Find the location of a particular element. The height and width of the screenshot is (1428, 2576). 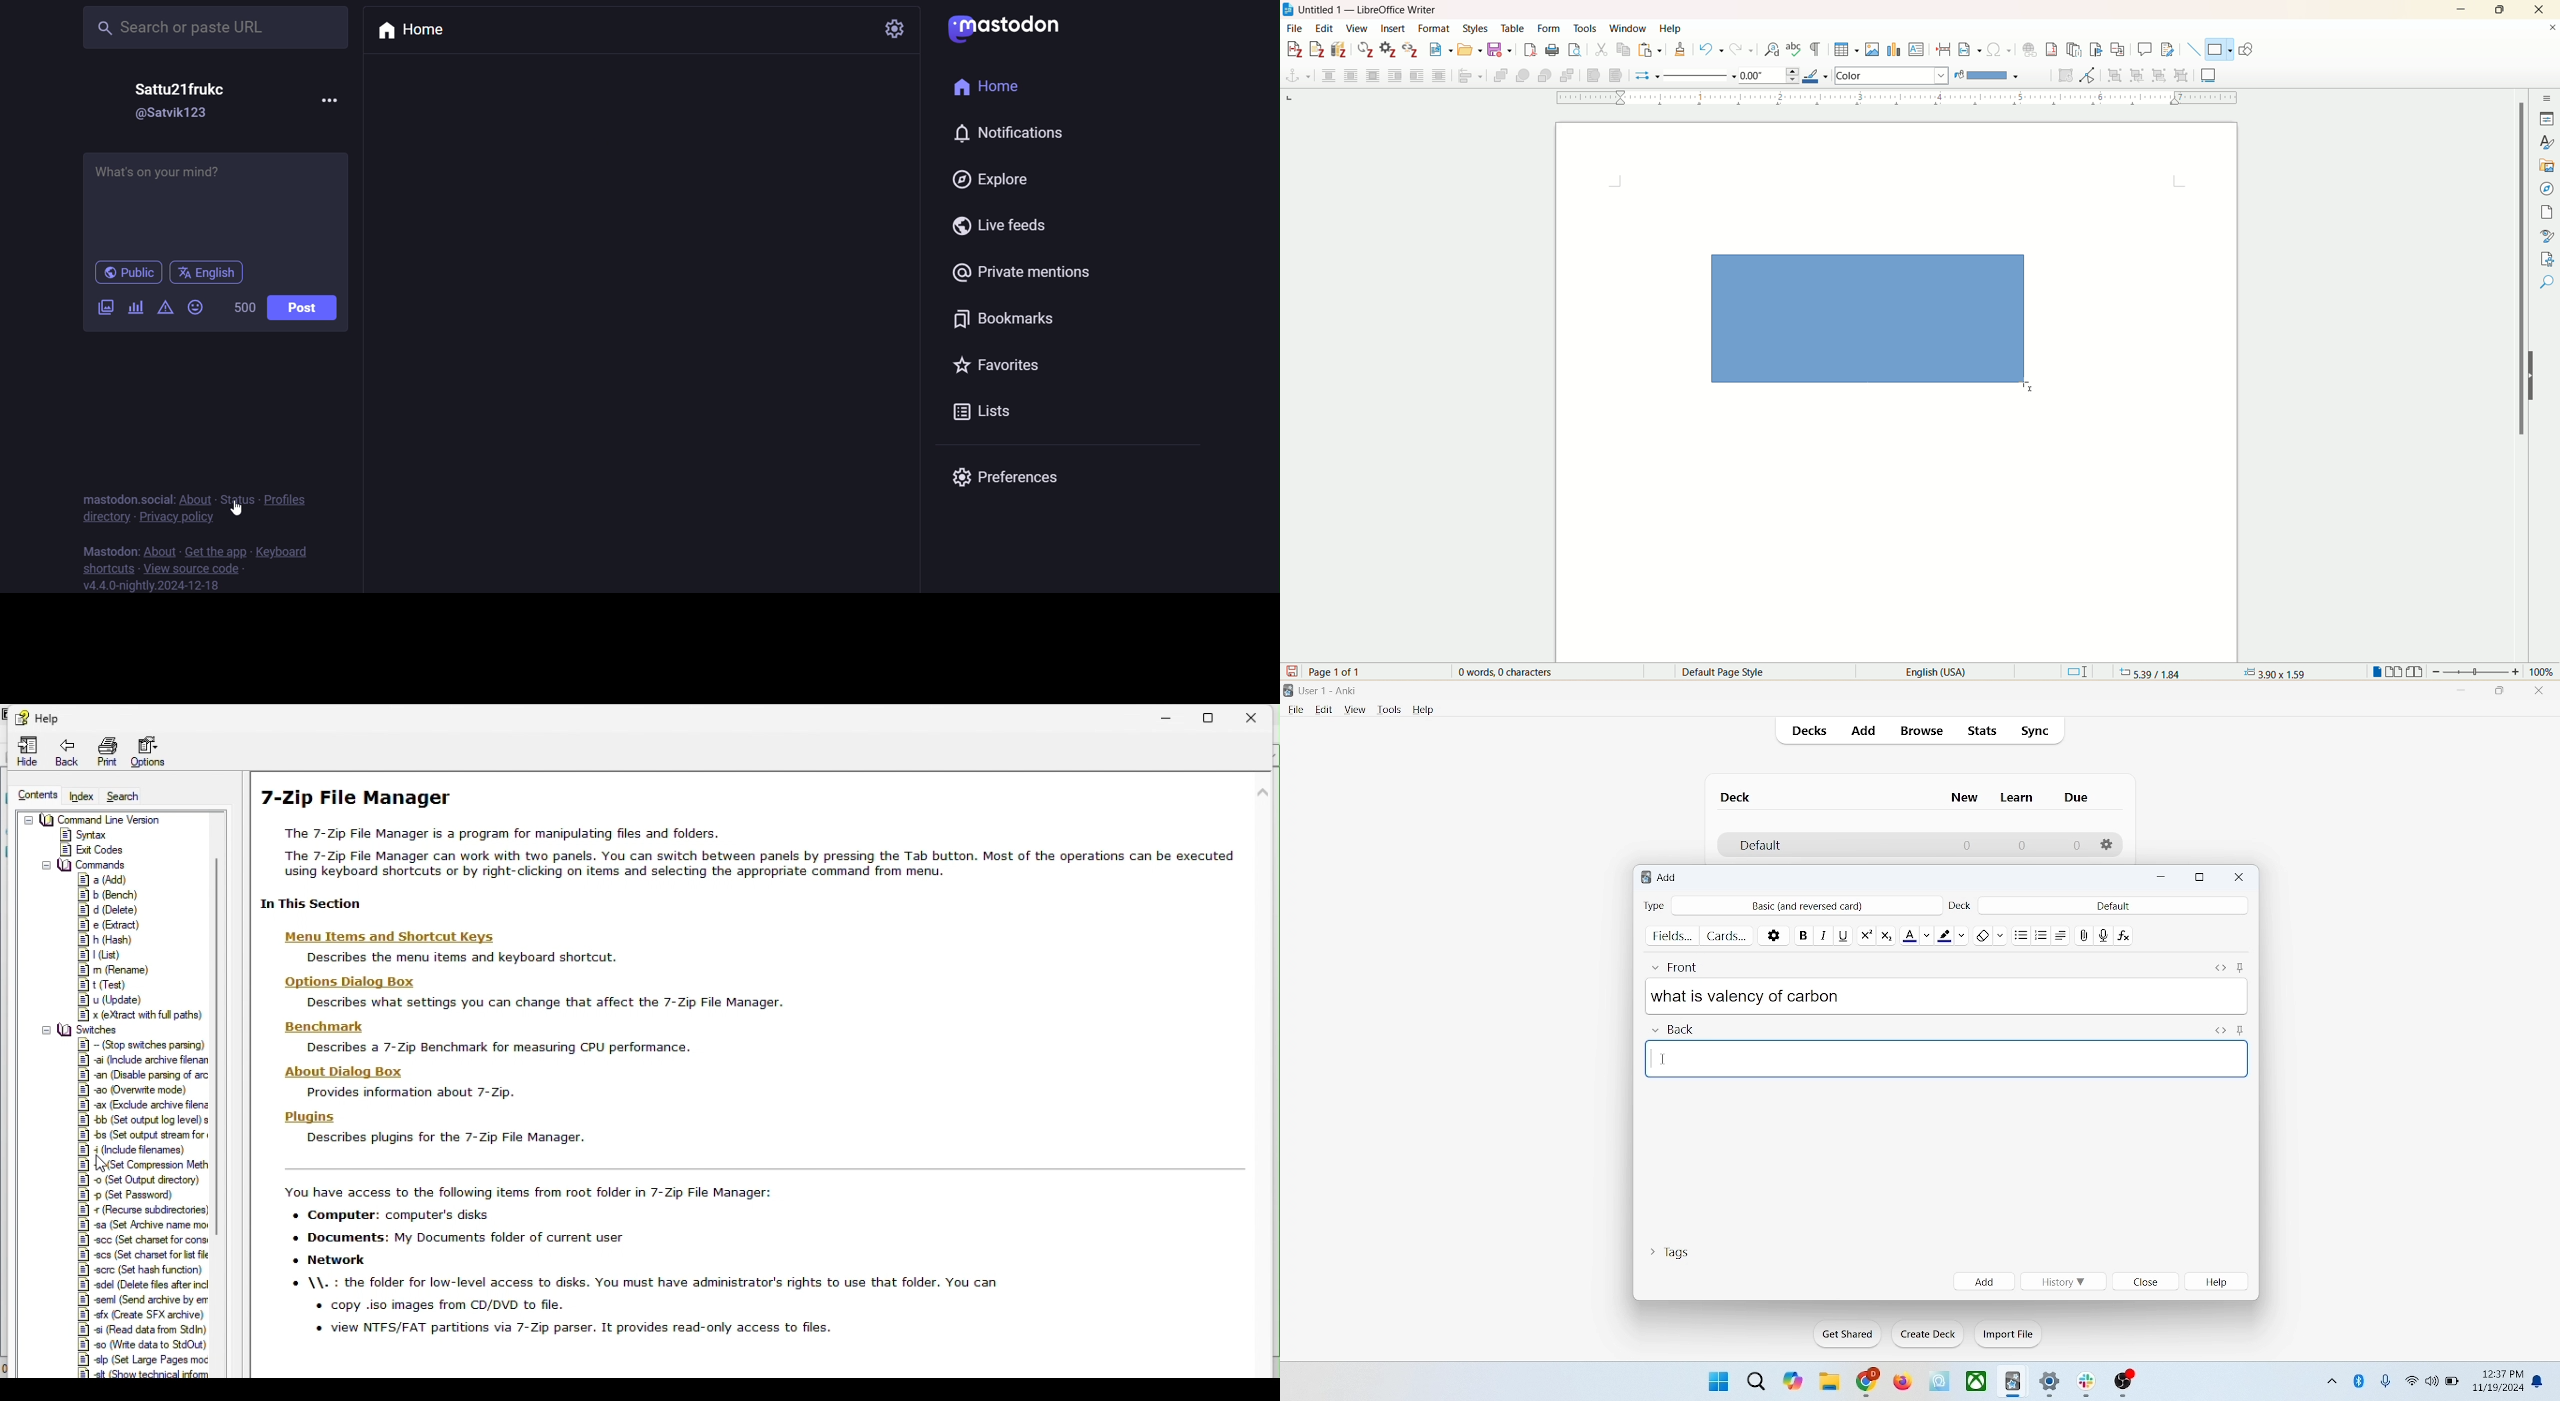

11/19/2024 is located at coordinates (2497, 1389).